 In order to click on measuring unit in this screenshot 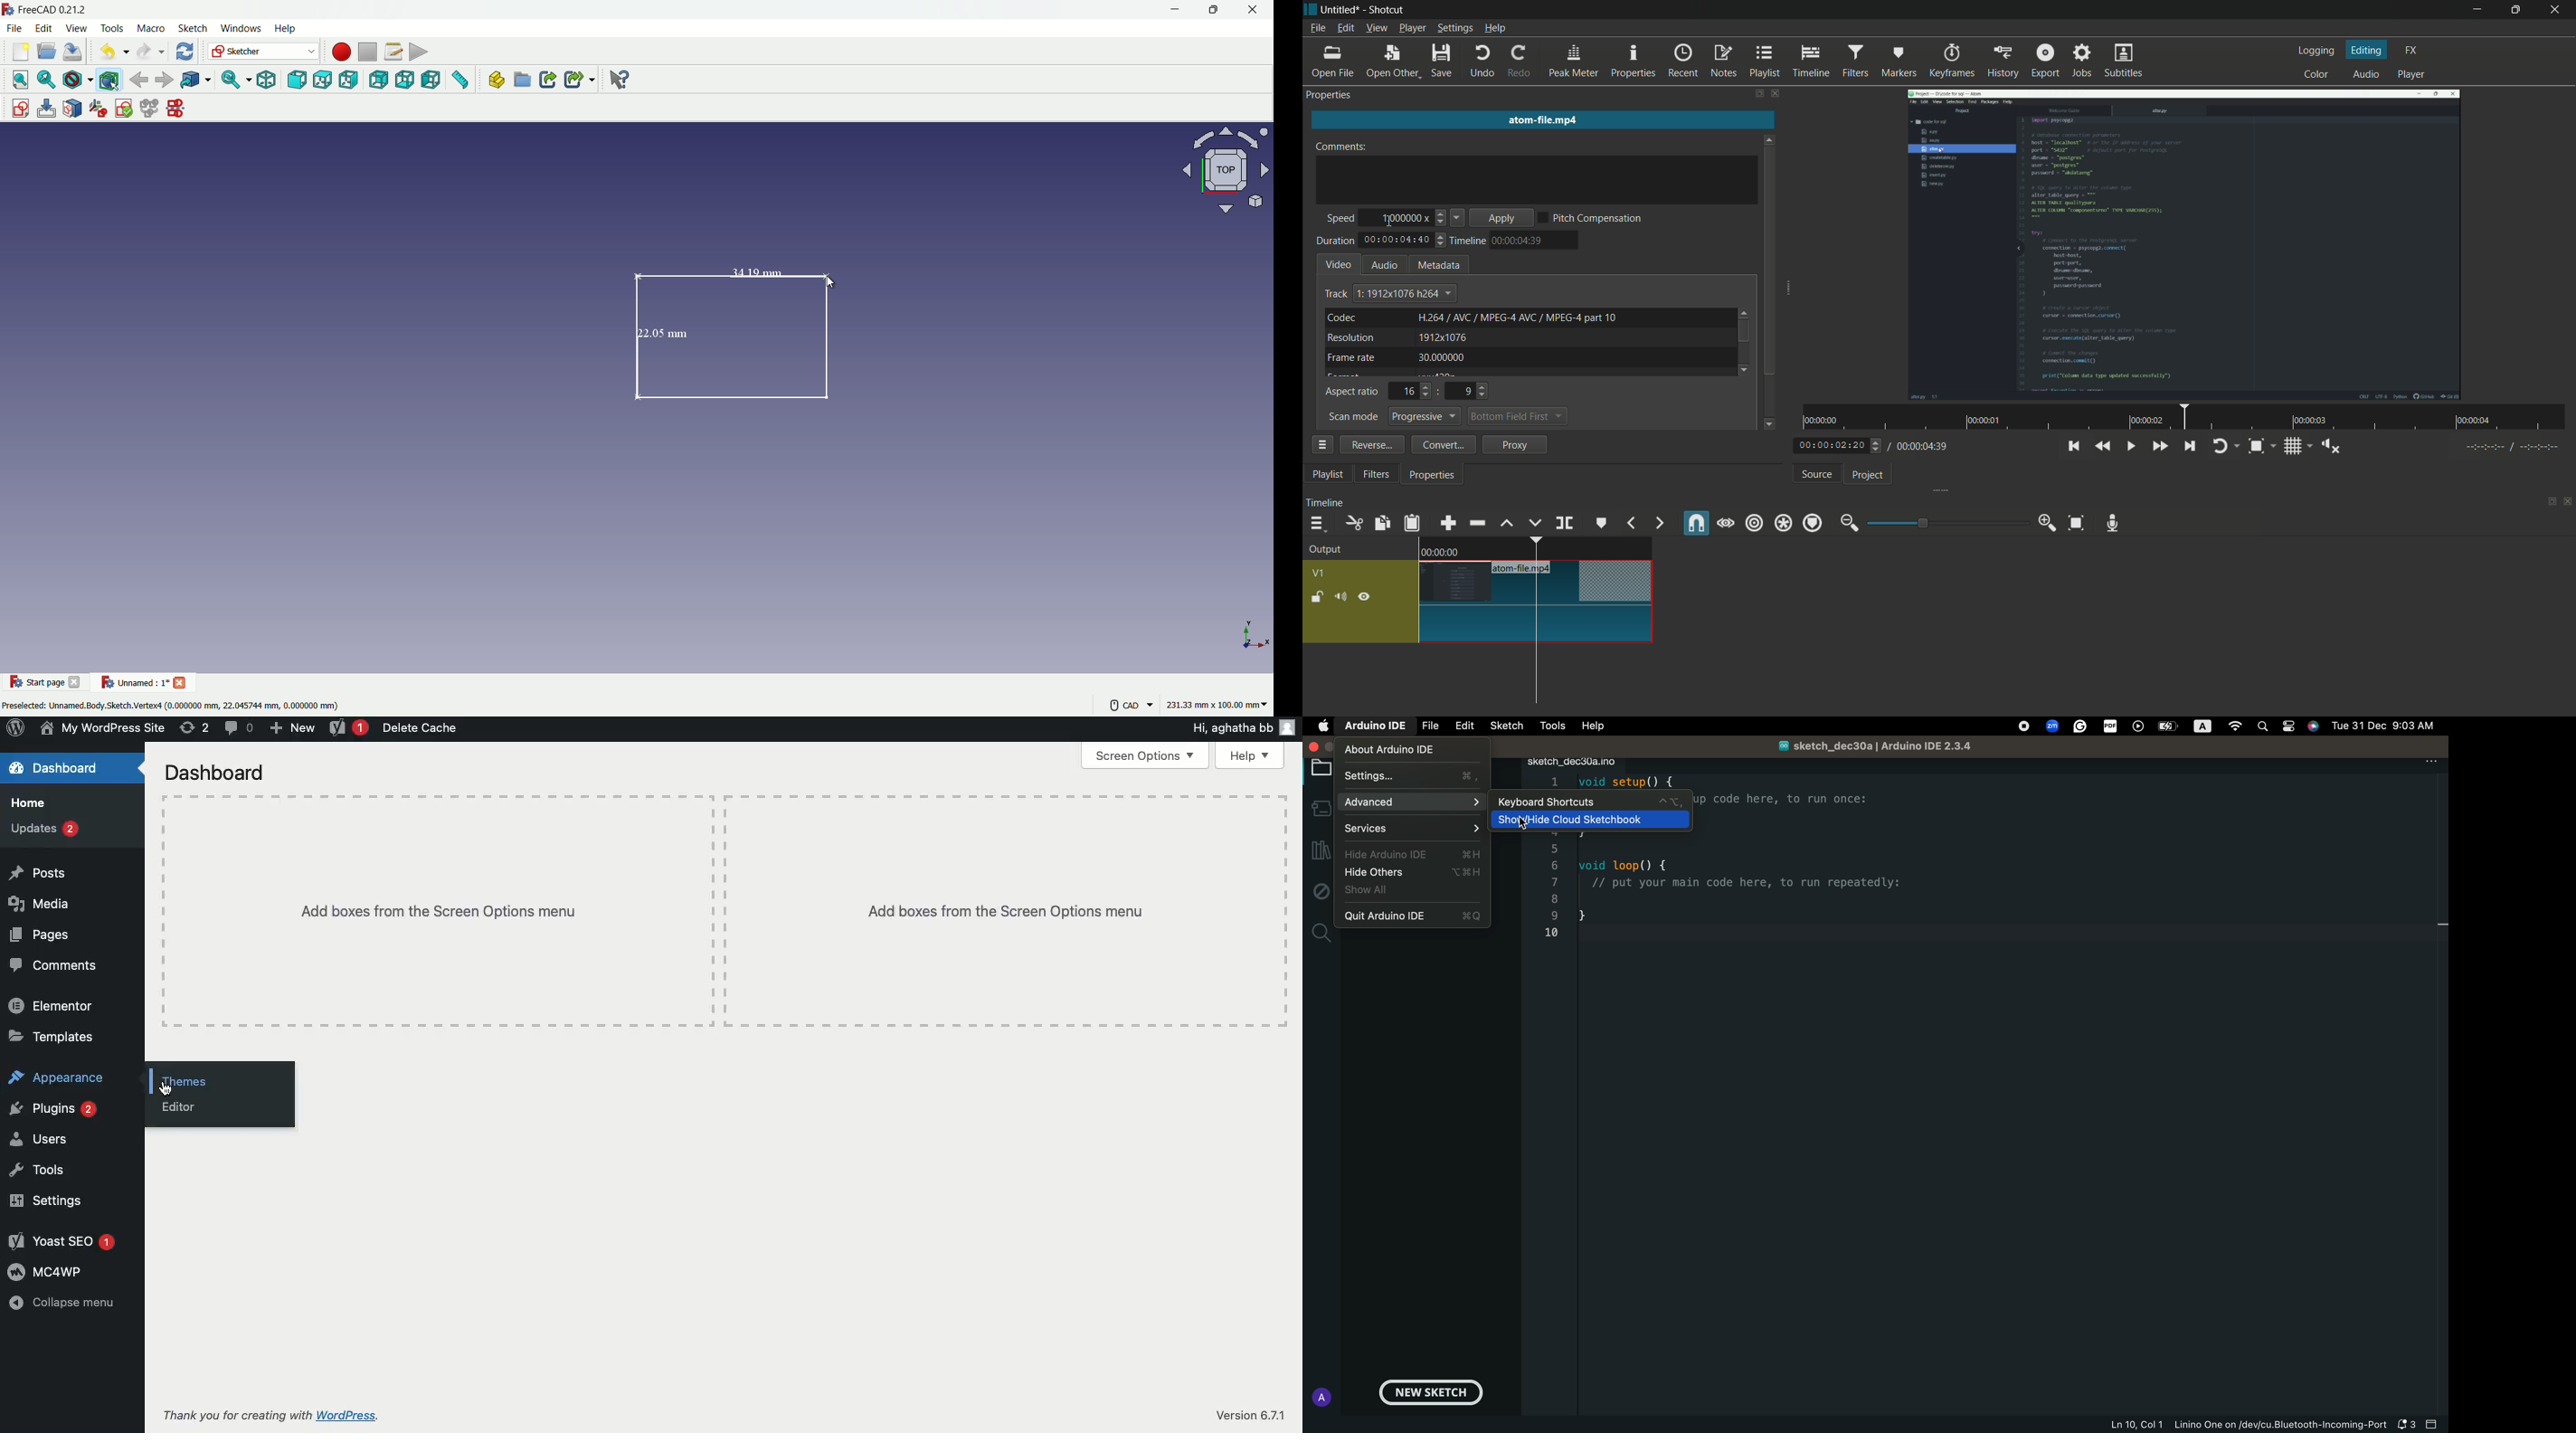, I will do `click(1214, 707)`.